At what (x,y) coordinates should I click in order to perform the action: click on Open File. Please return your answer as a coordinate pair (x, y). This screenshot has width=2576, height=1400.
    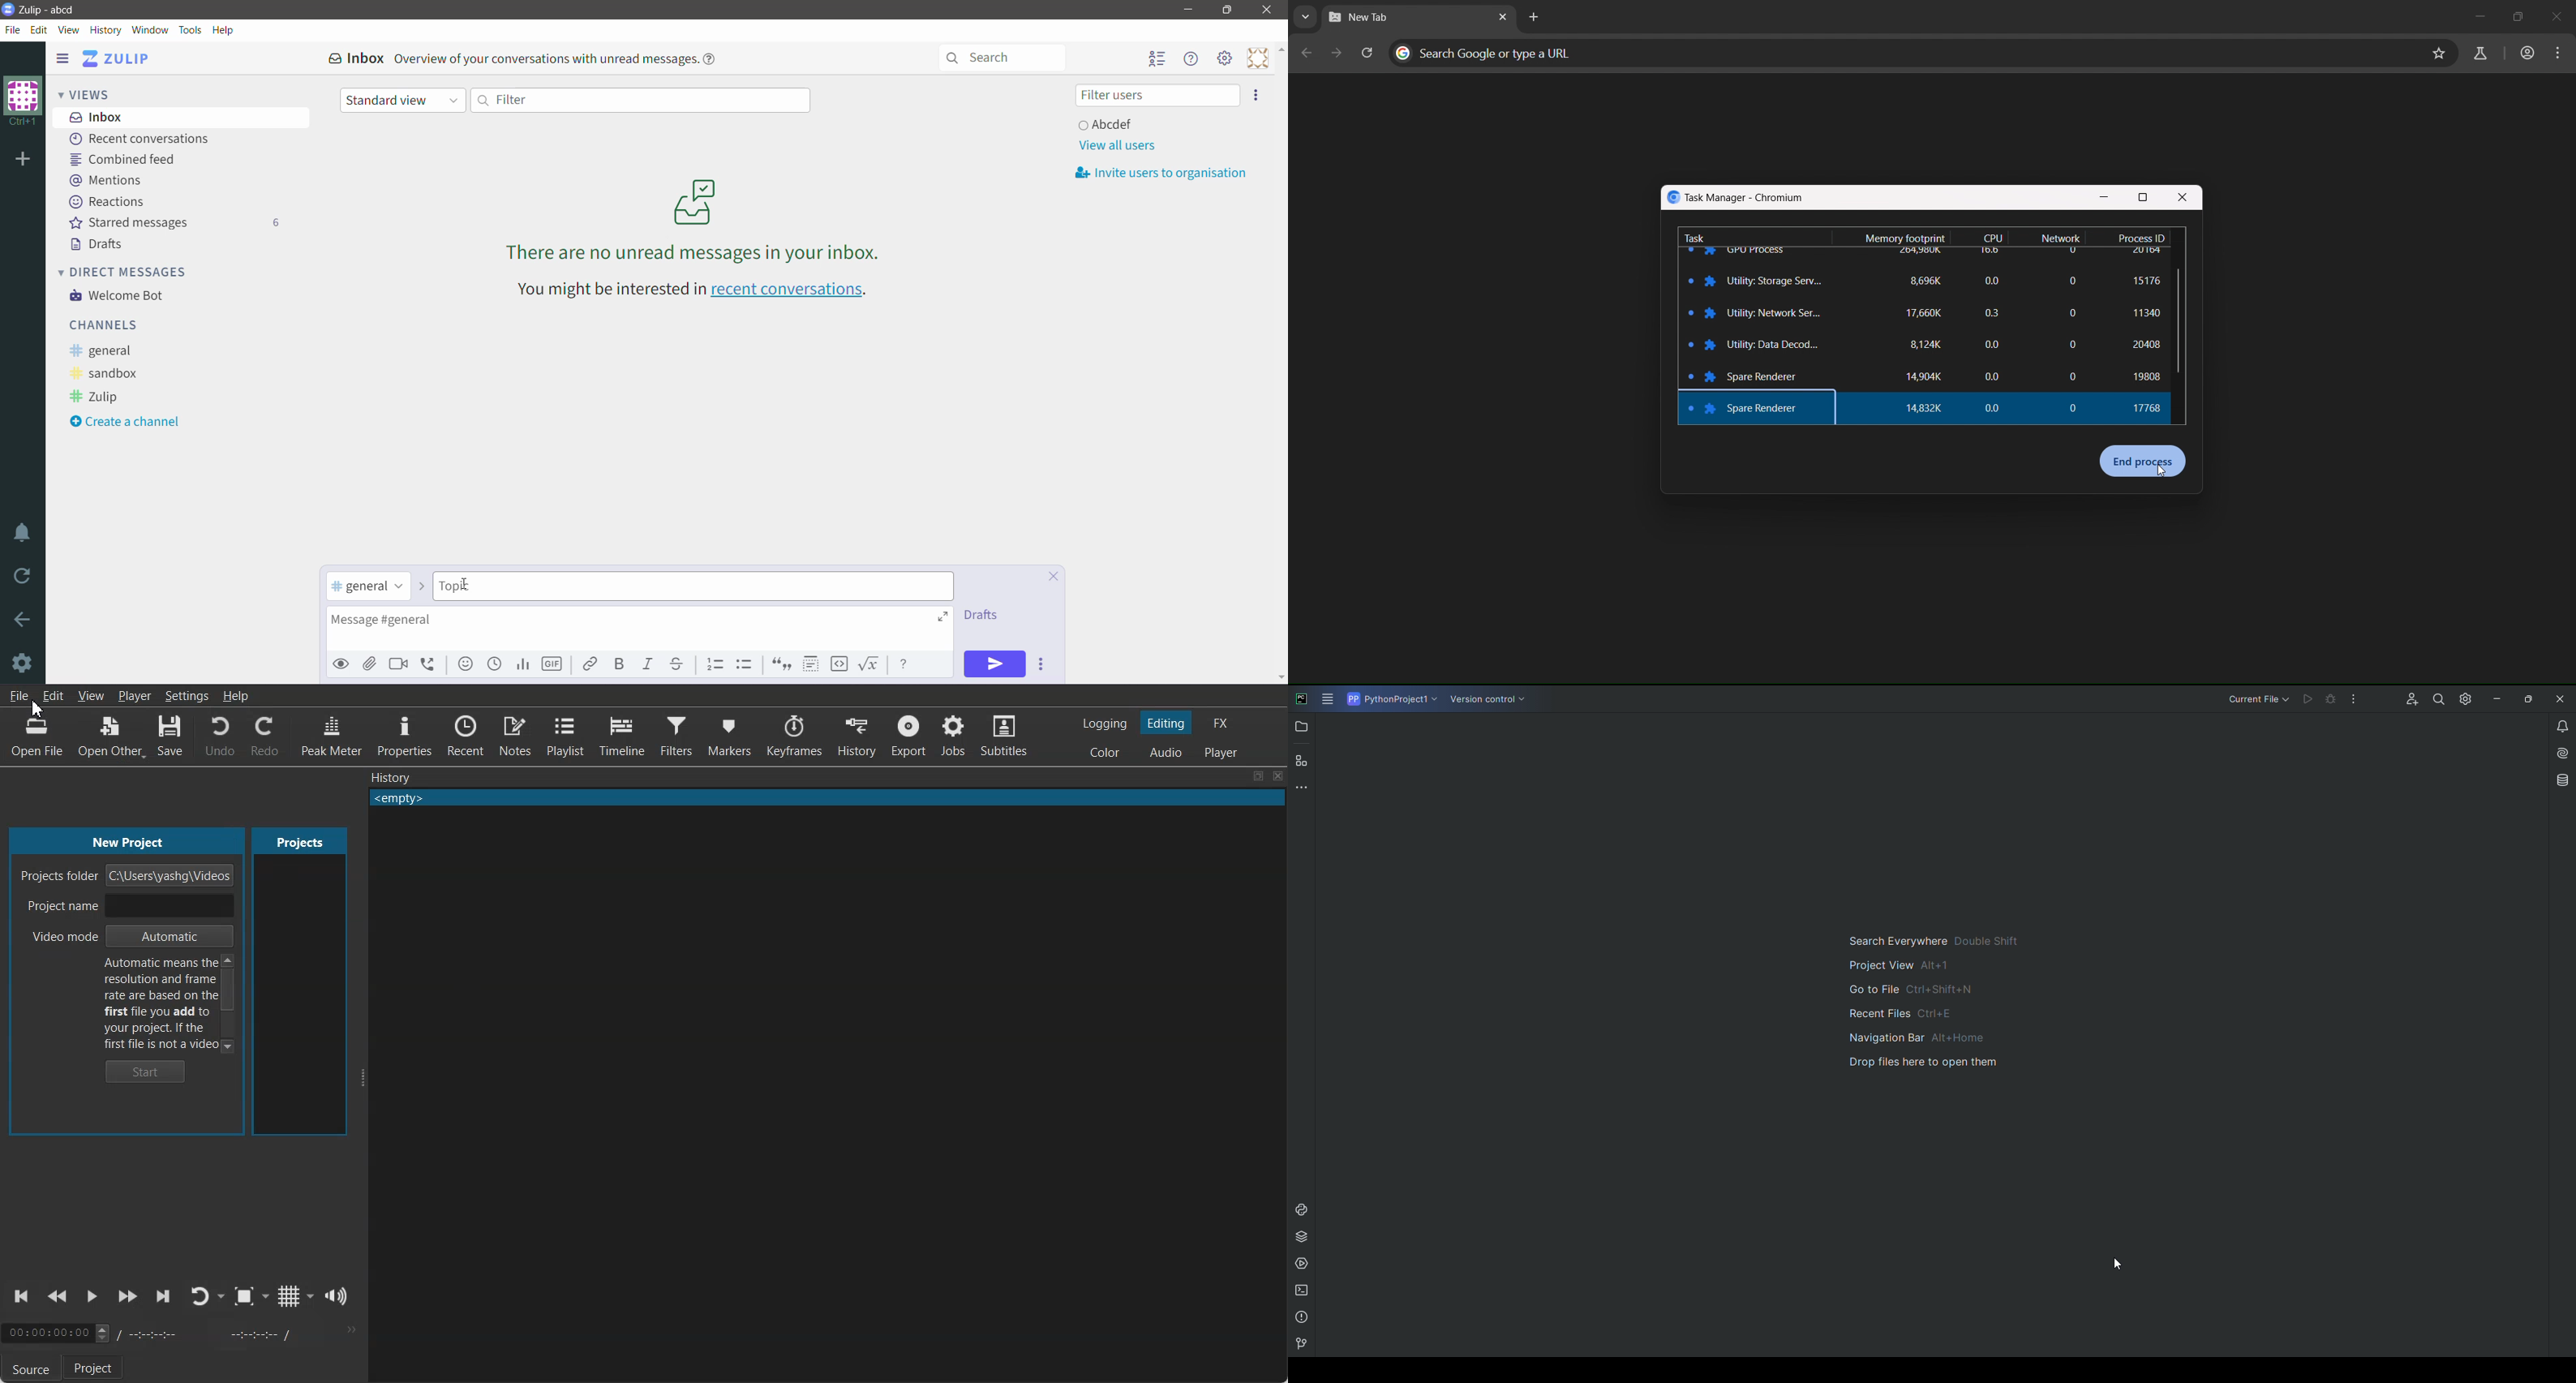
    Looking at the image, I should click on (36, 738).